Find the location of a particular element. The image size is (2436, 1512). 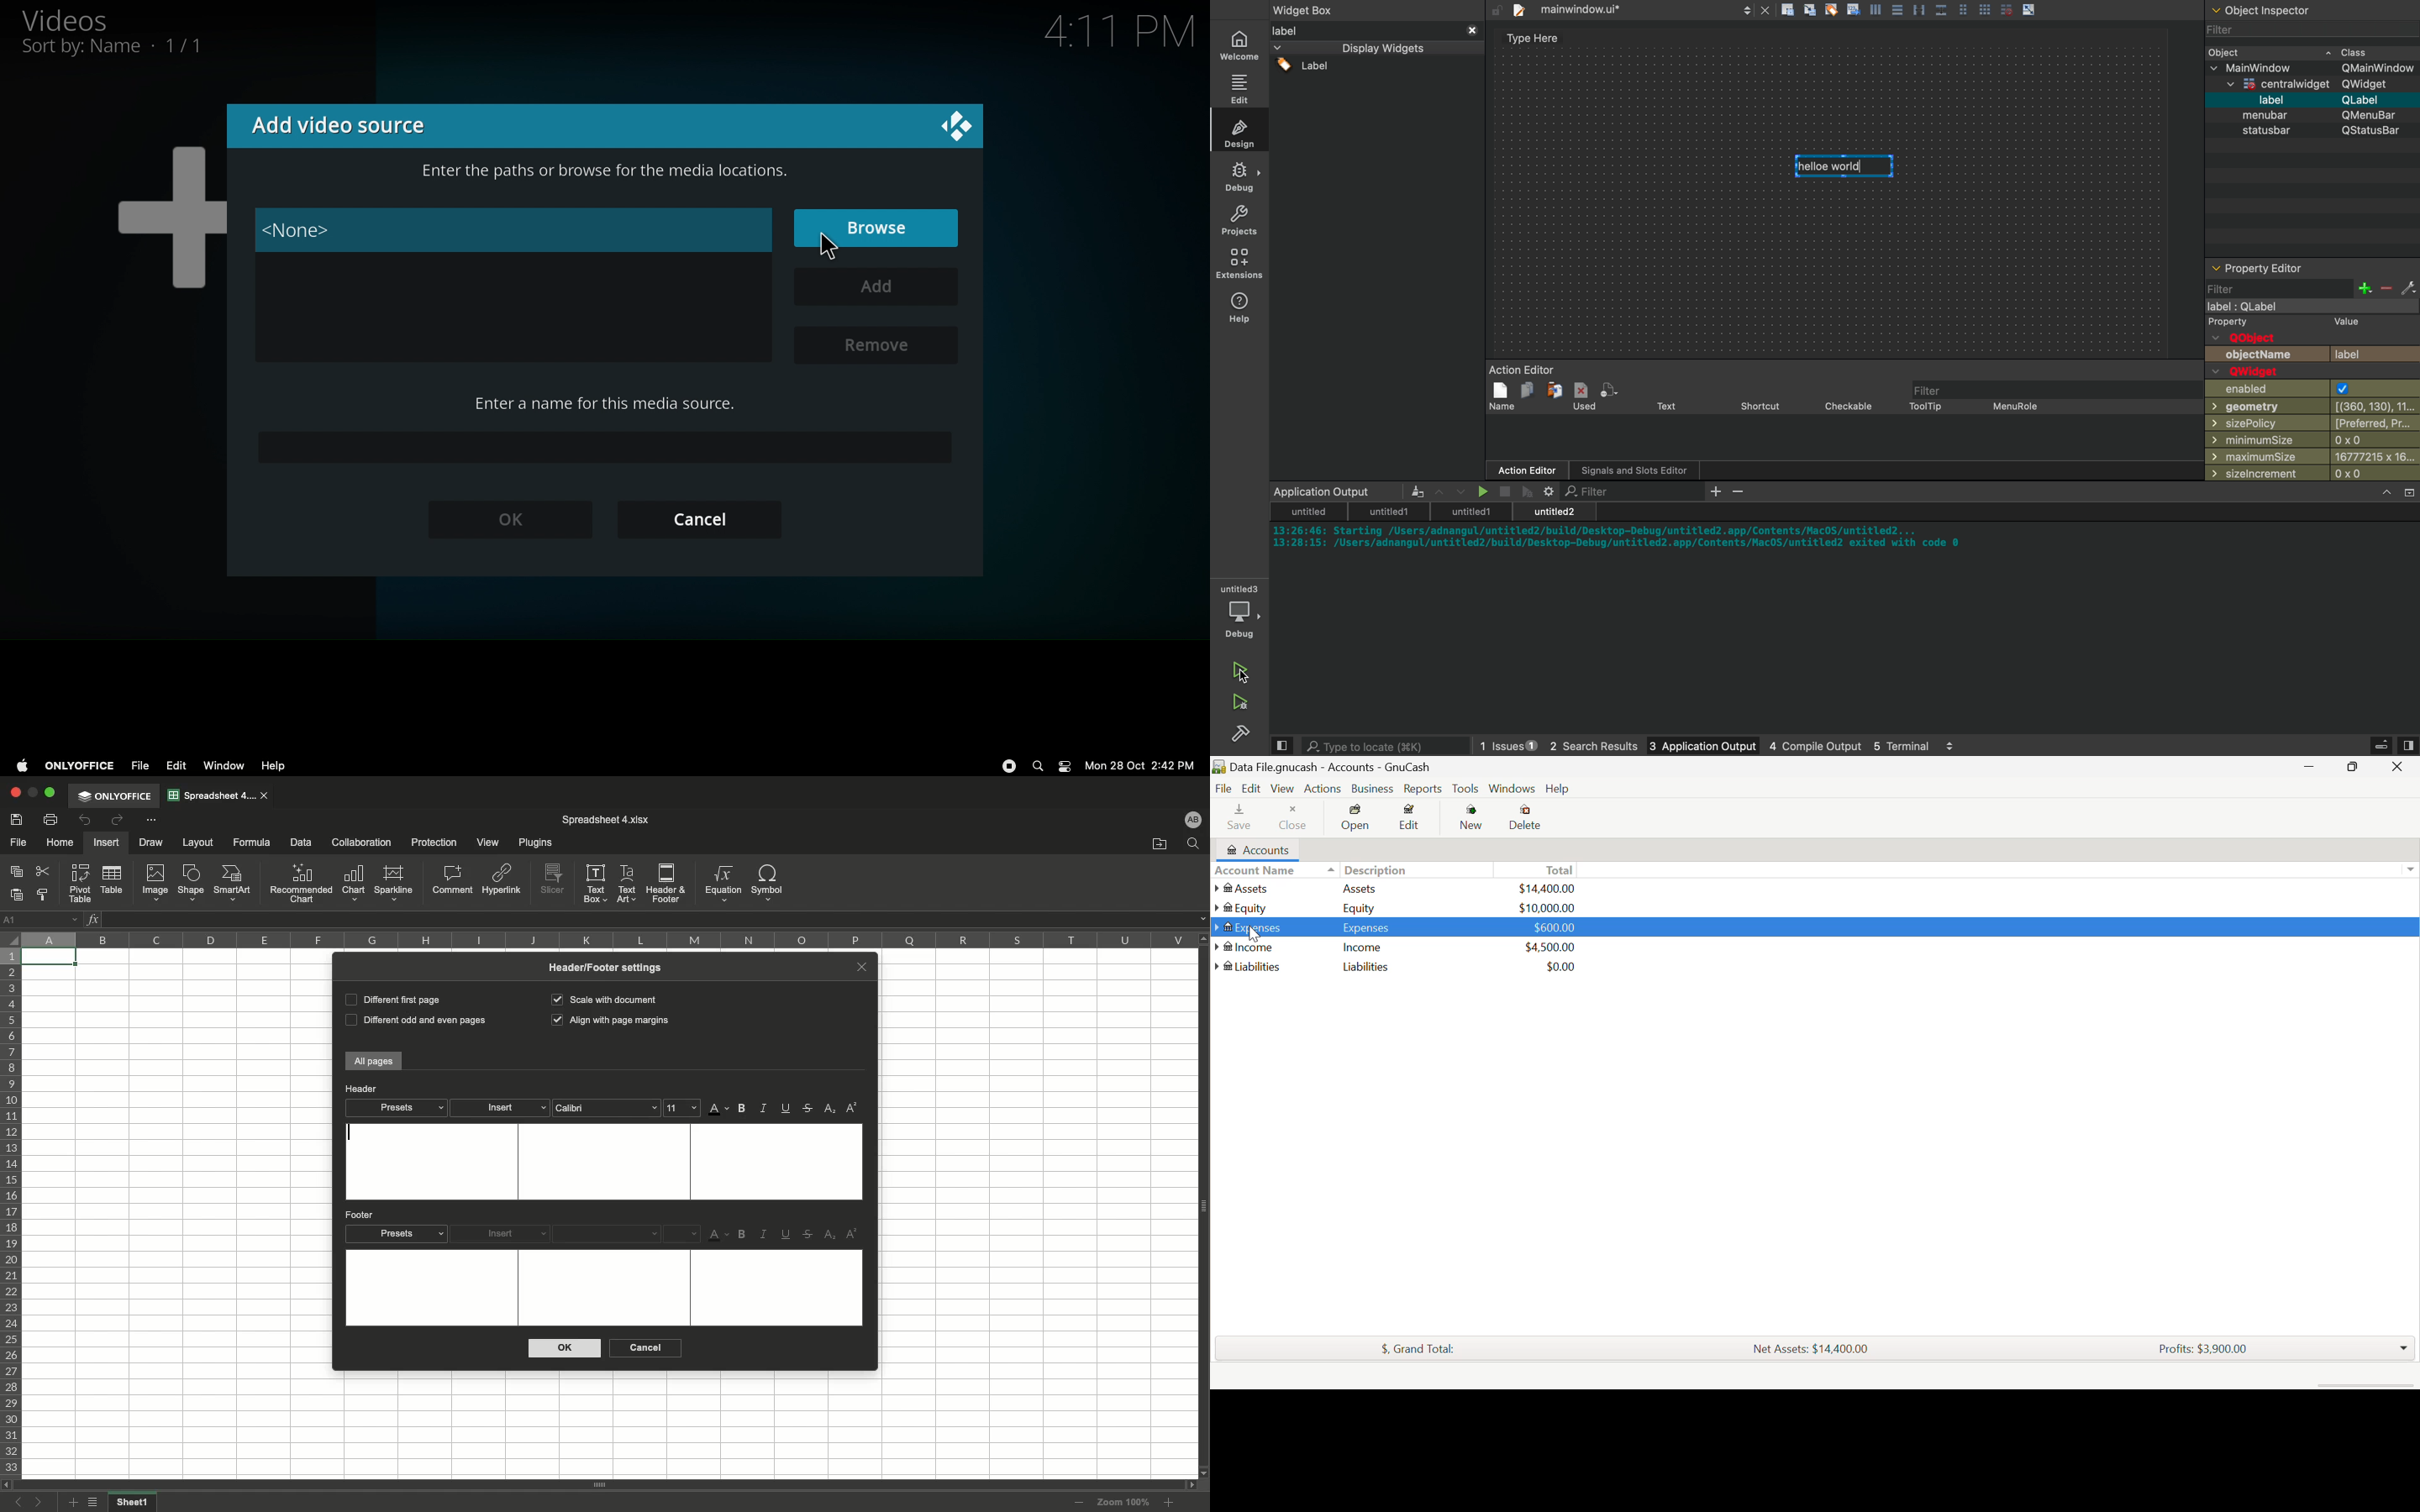

Cancel is located at coordinates (697, 517).